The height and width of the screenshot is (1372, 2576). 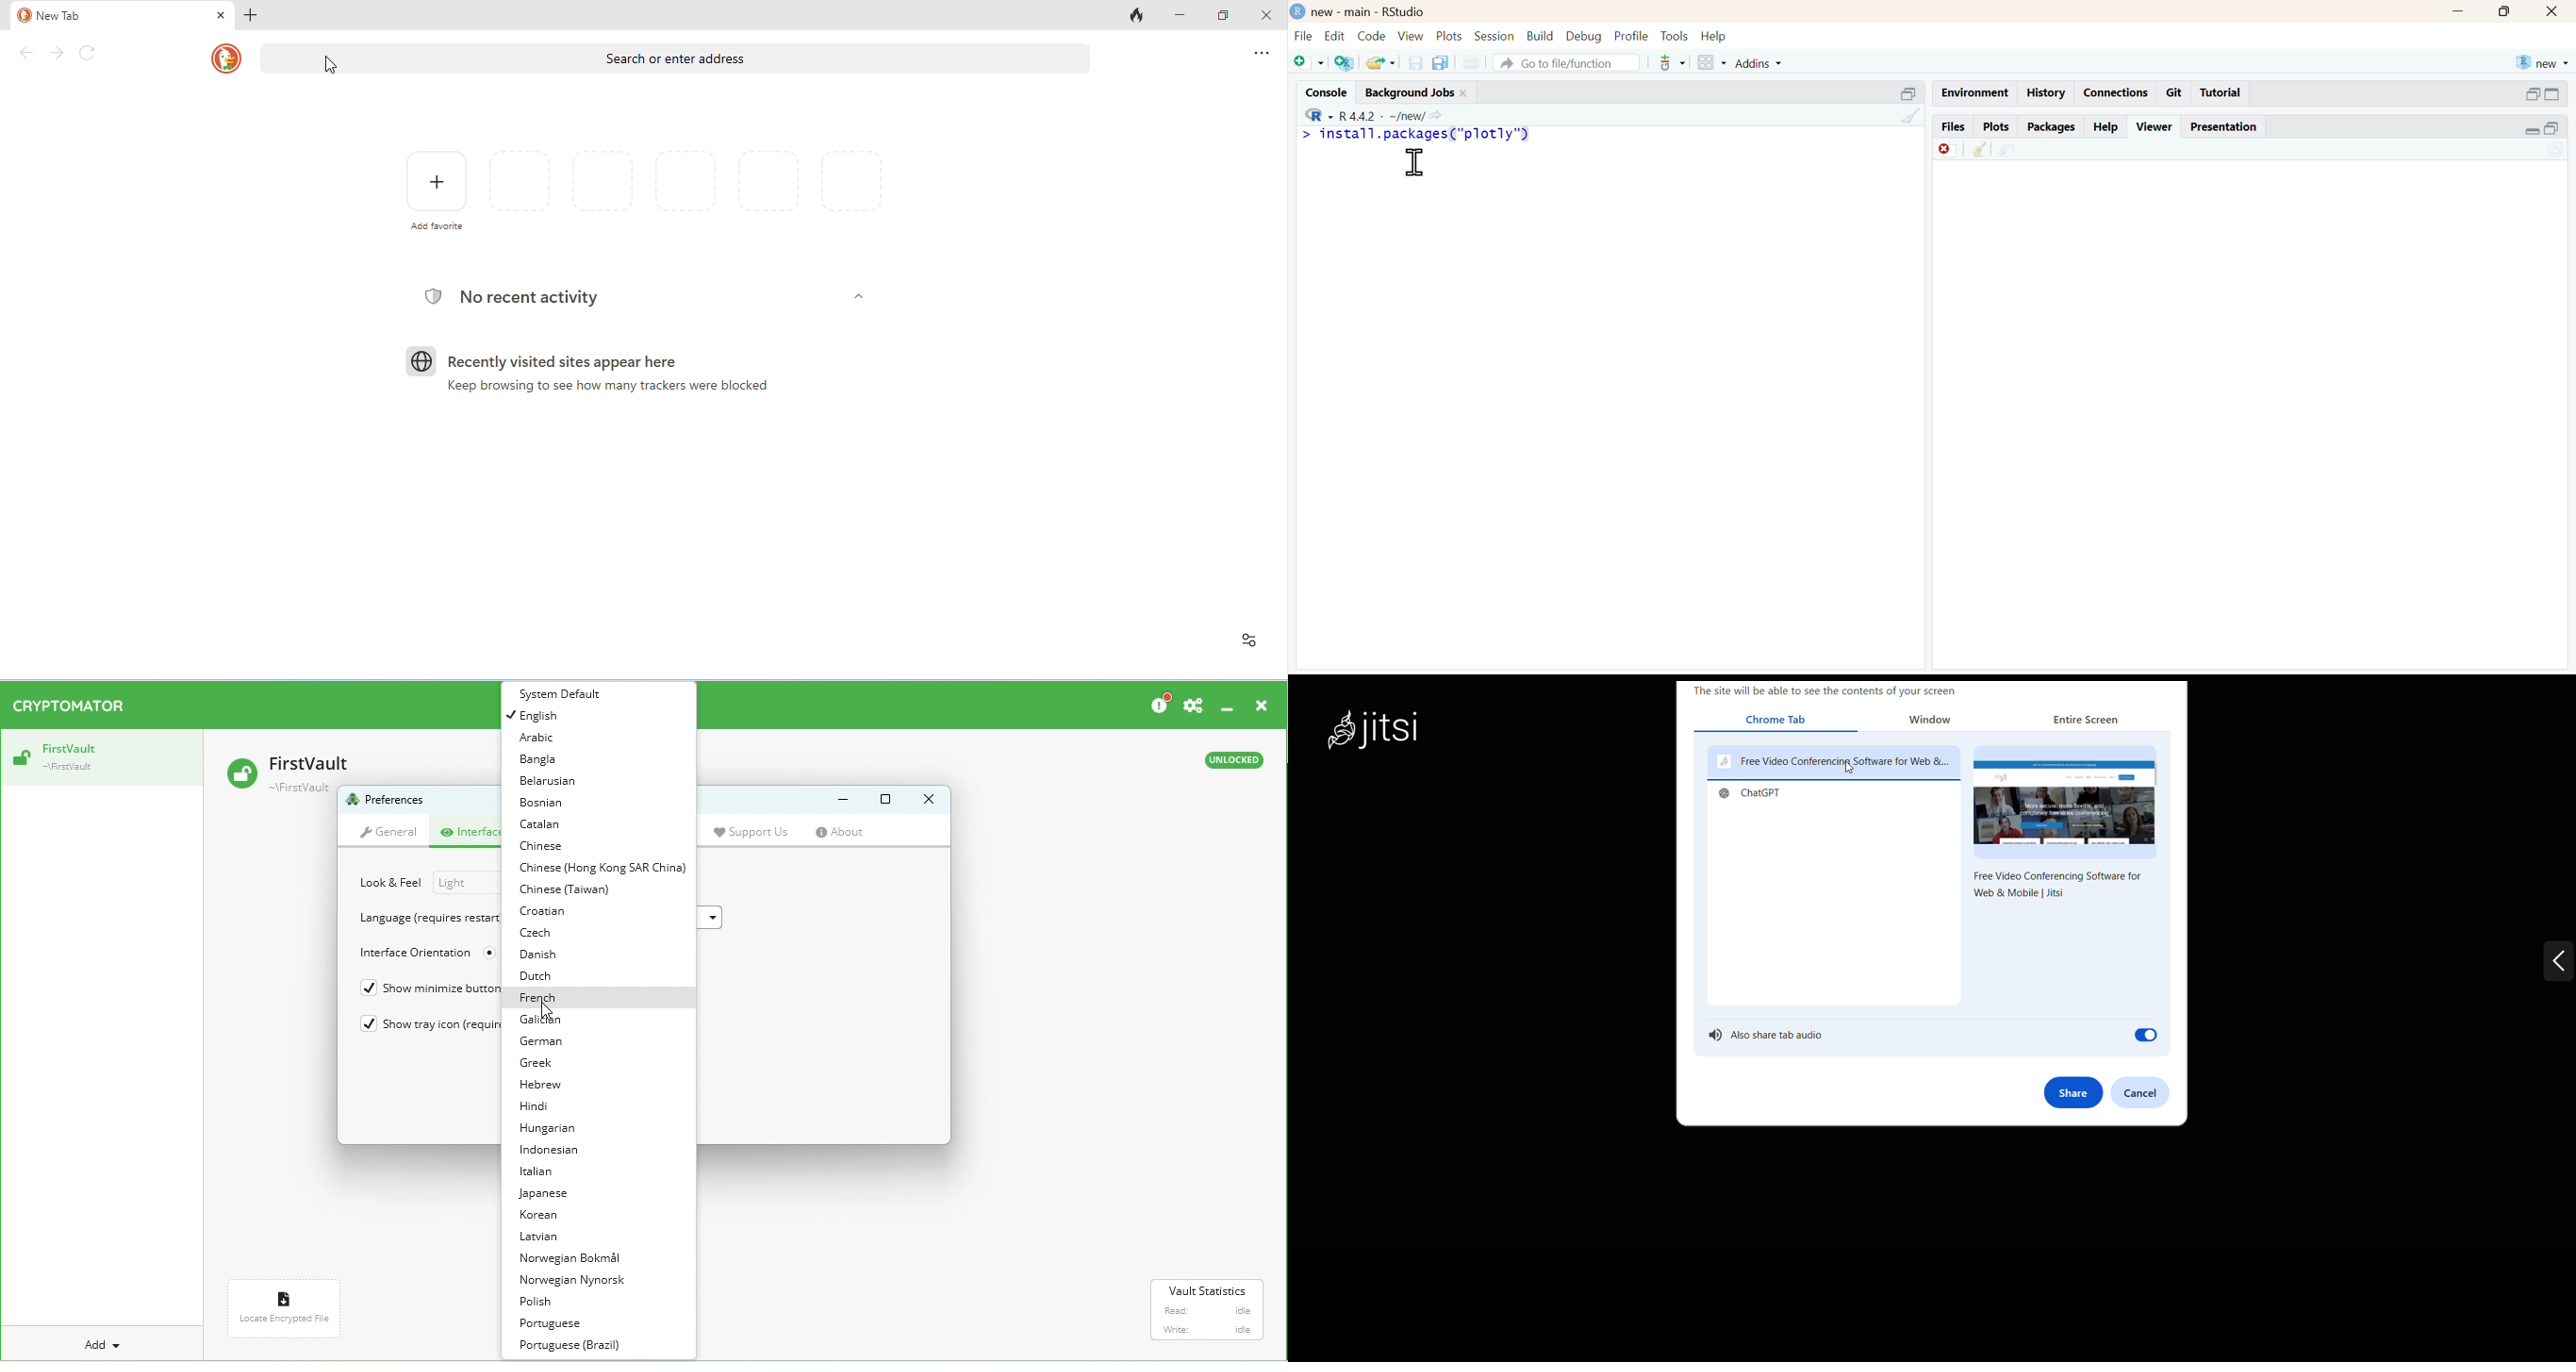 I want to click on files, so click(x=1952, y=126).